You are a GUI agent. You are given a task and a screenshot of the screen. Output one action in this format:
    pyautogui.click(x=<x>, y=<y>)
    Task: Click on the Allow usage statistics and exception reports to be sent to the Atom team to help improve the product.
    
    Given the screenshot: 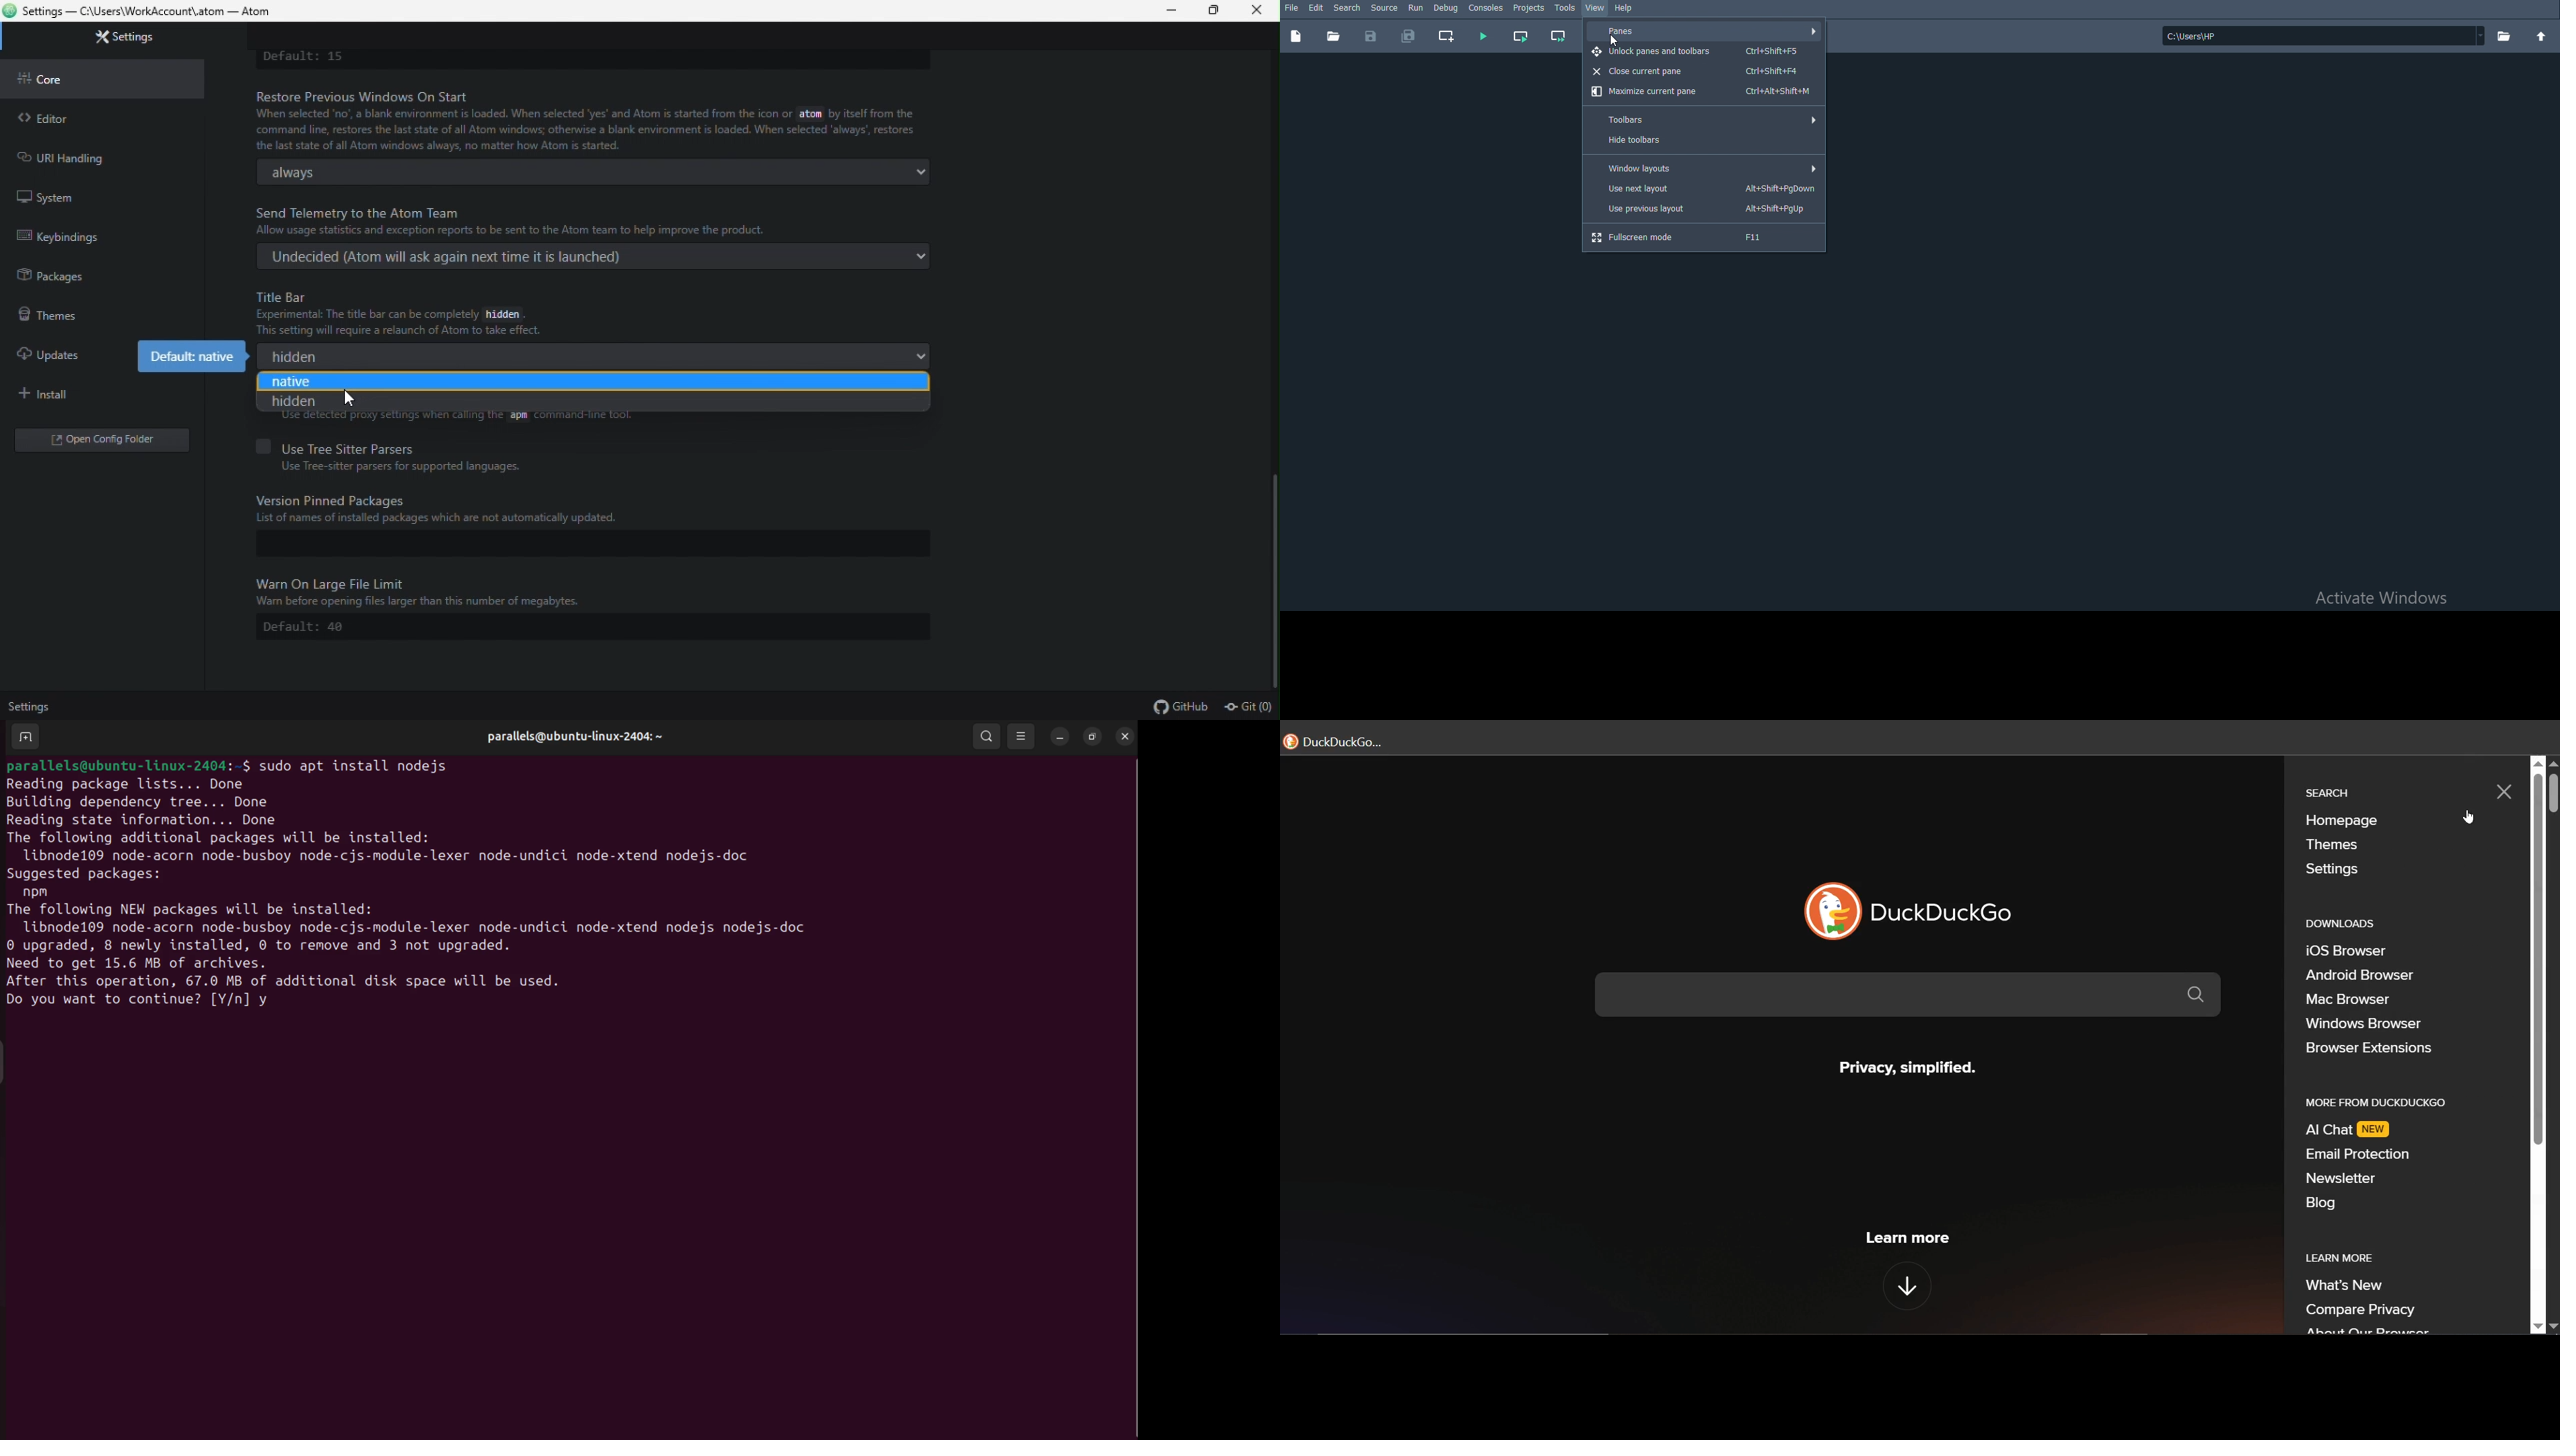 What is the action you would take?
    pyautogui.click(x=511, y=230)
    